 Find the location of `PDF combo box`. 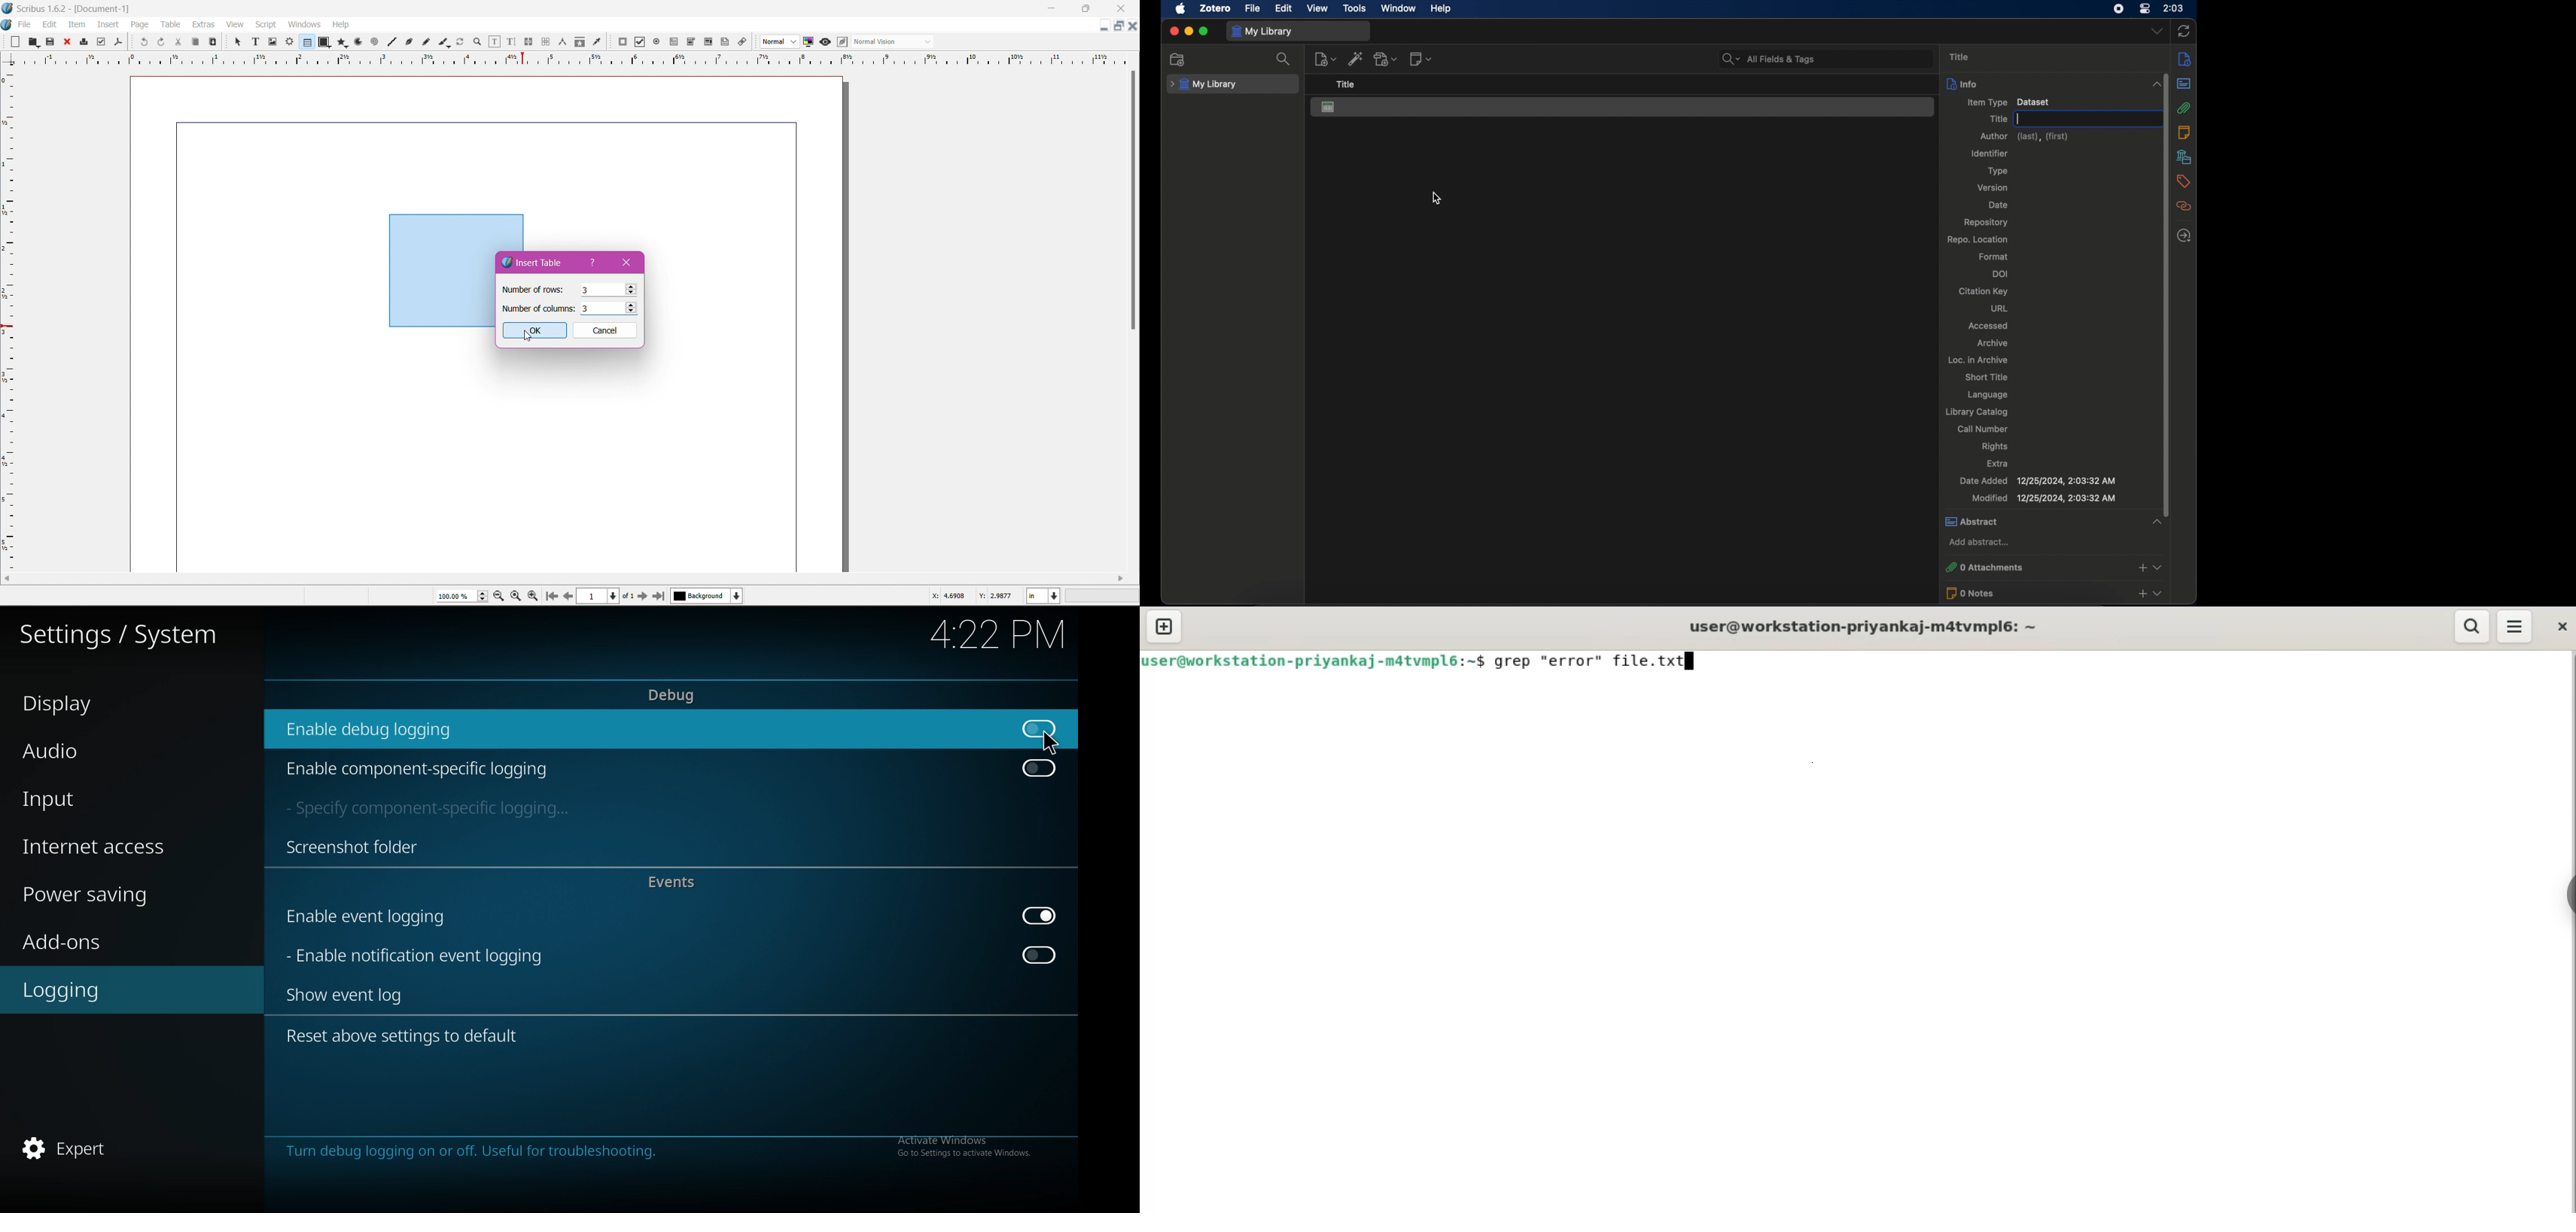

PDF combo box is located at coordinates (689, 42).